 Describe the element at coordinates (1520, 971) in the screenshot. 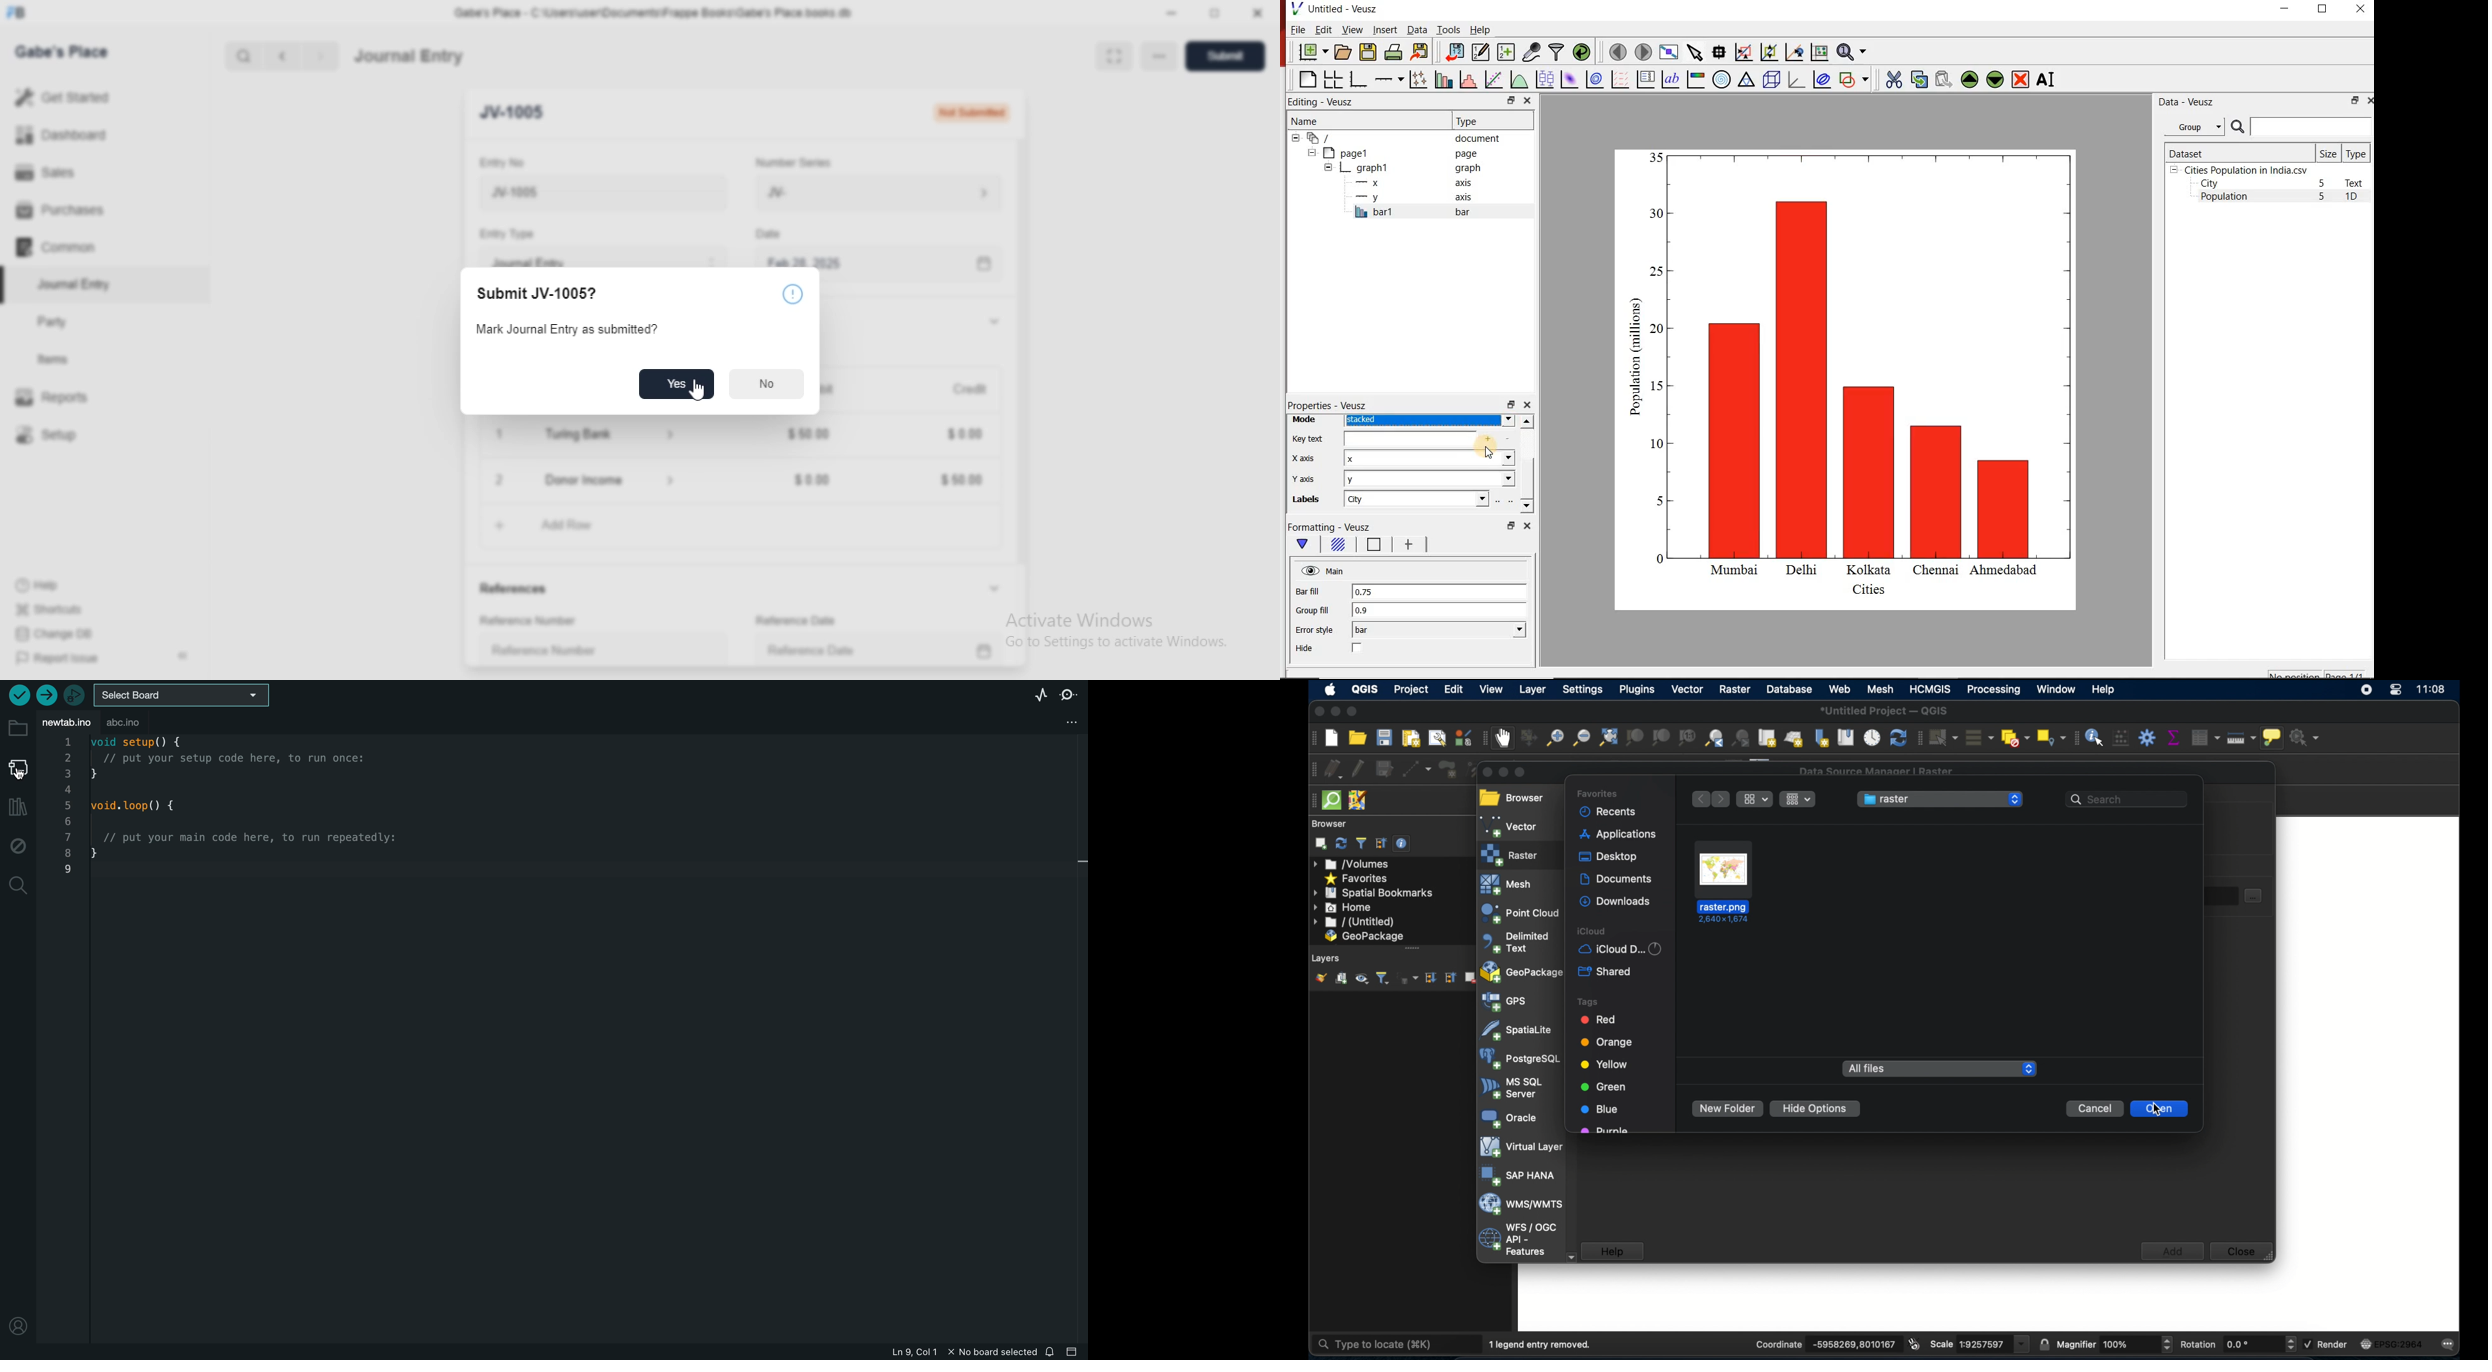

I see `geopackage` at that location.